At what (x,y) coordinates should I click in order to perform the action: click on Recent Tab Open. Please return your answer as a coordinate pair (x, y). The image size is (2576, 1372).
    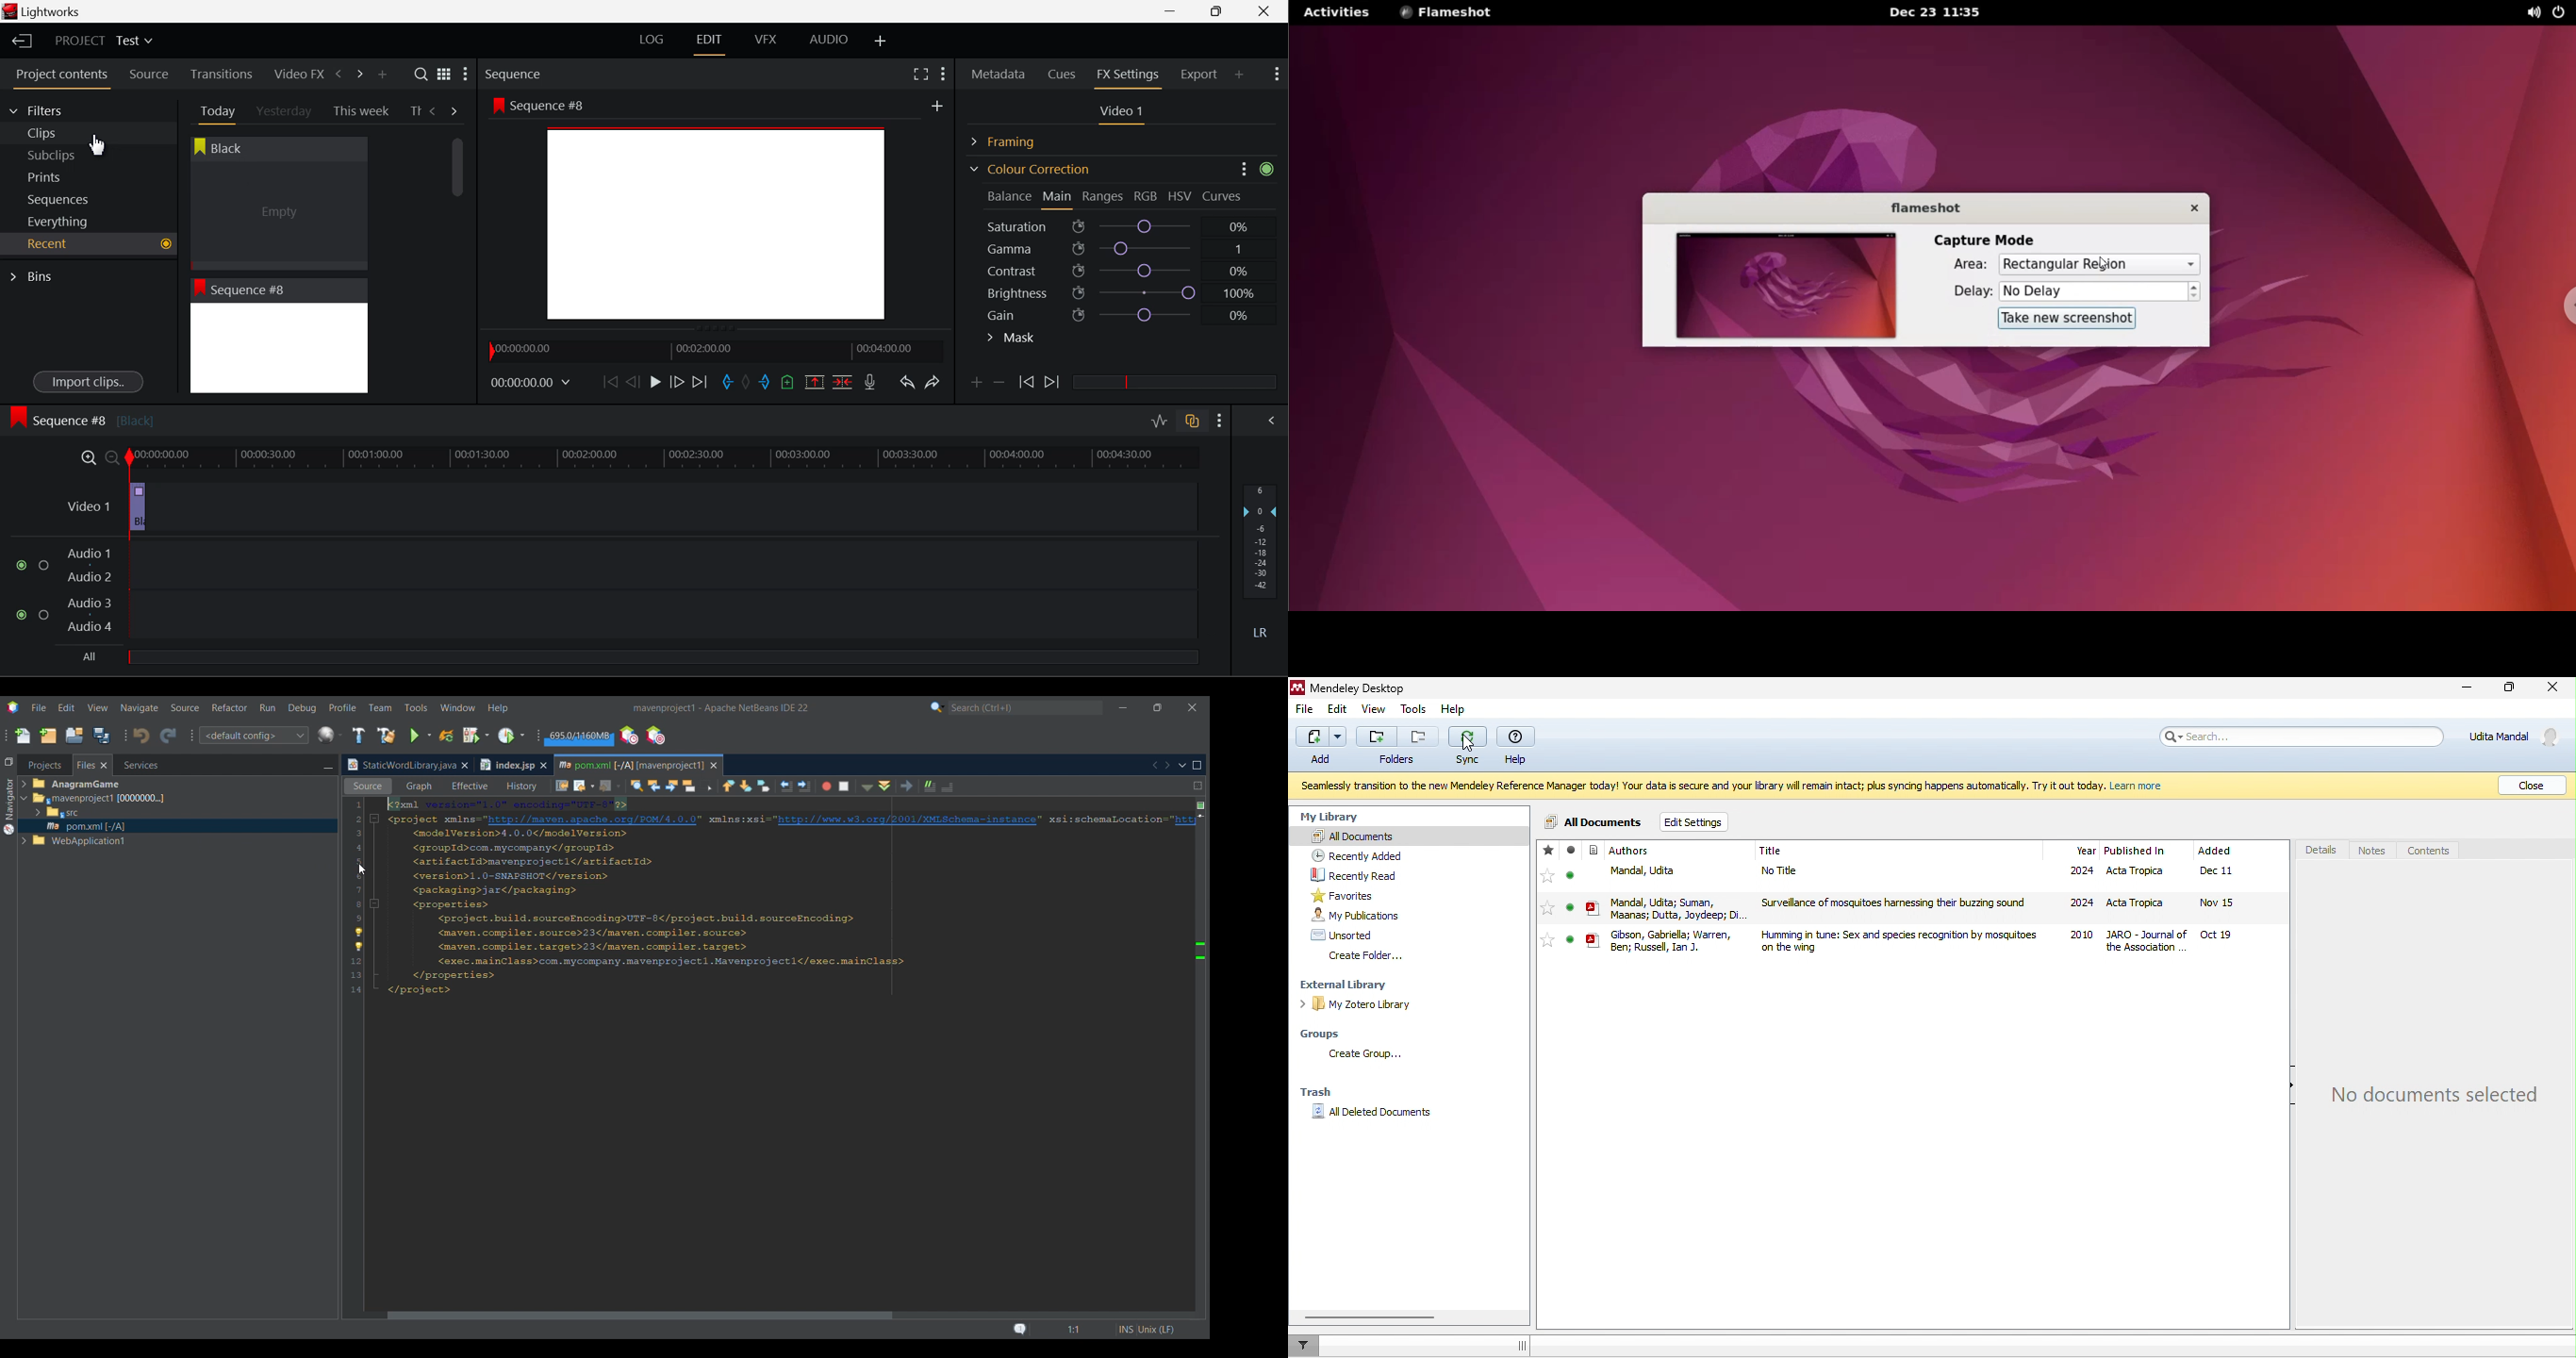
    Looking at the image, I should click on (89, 244).